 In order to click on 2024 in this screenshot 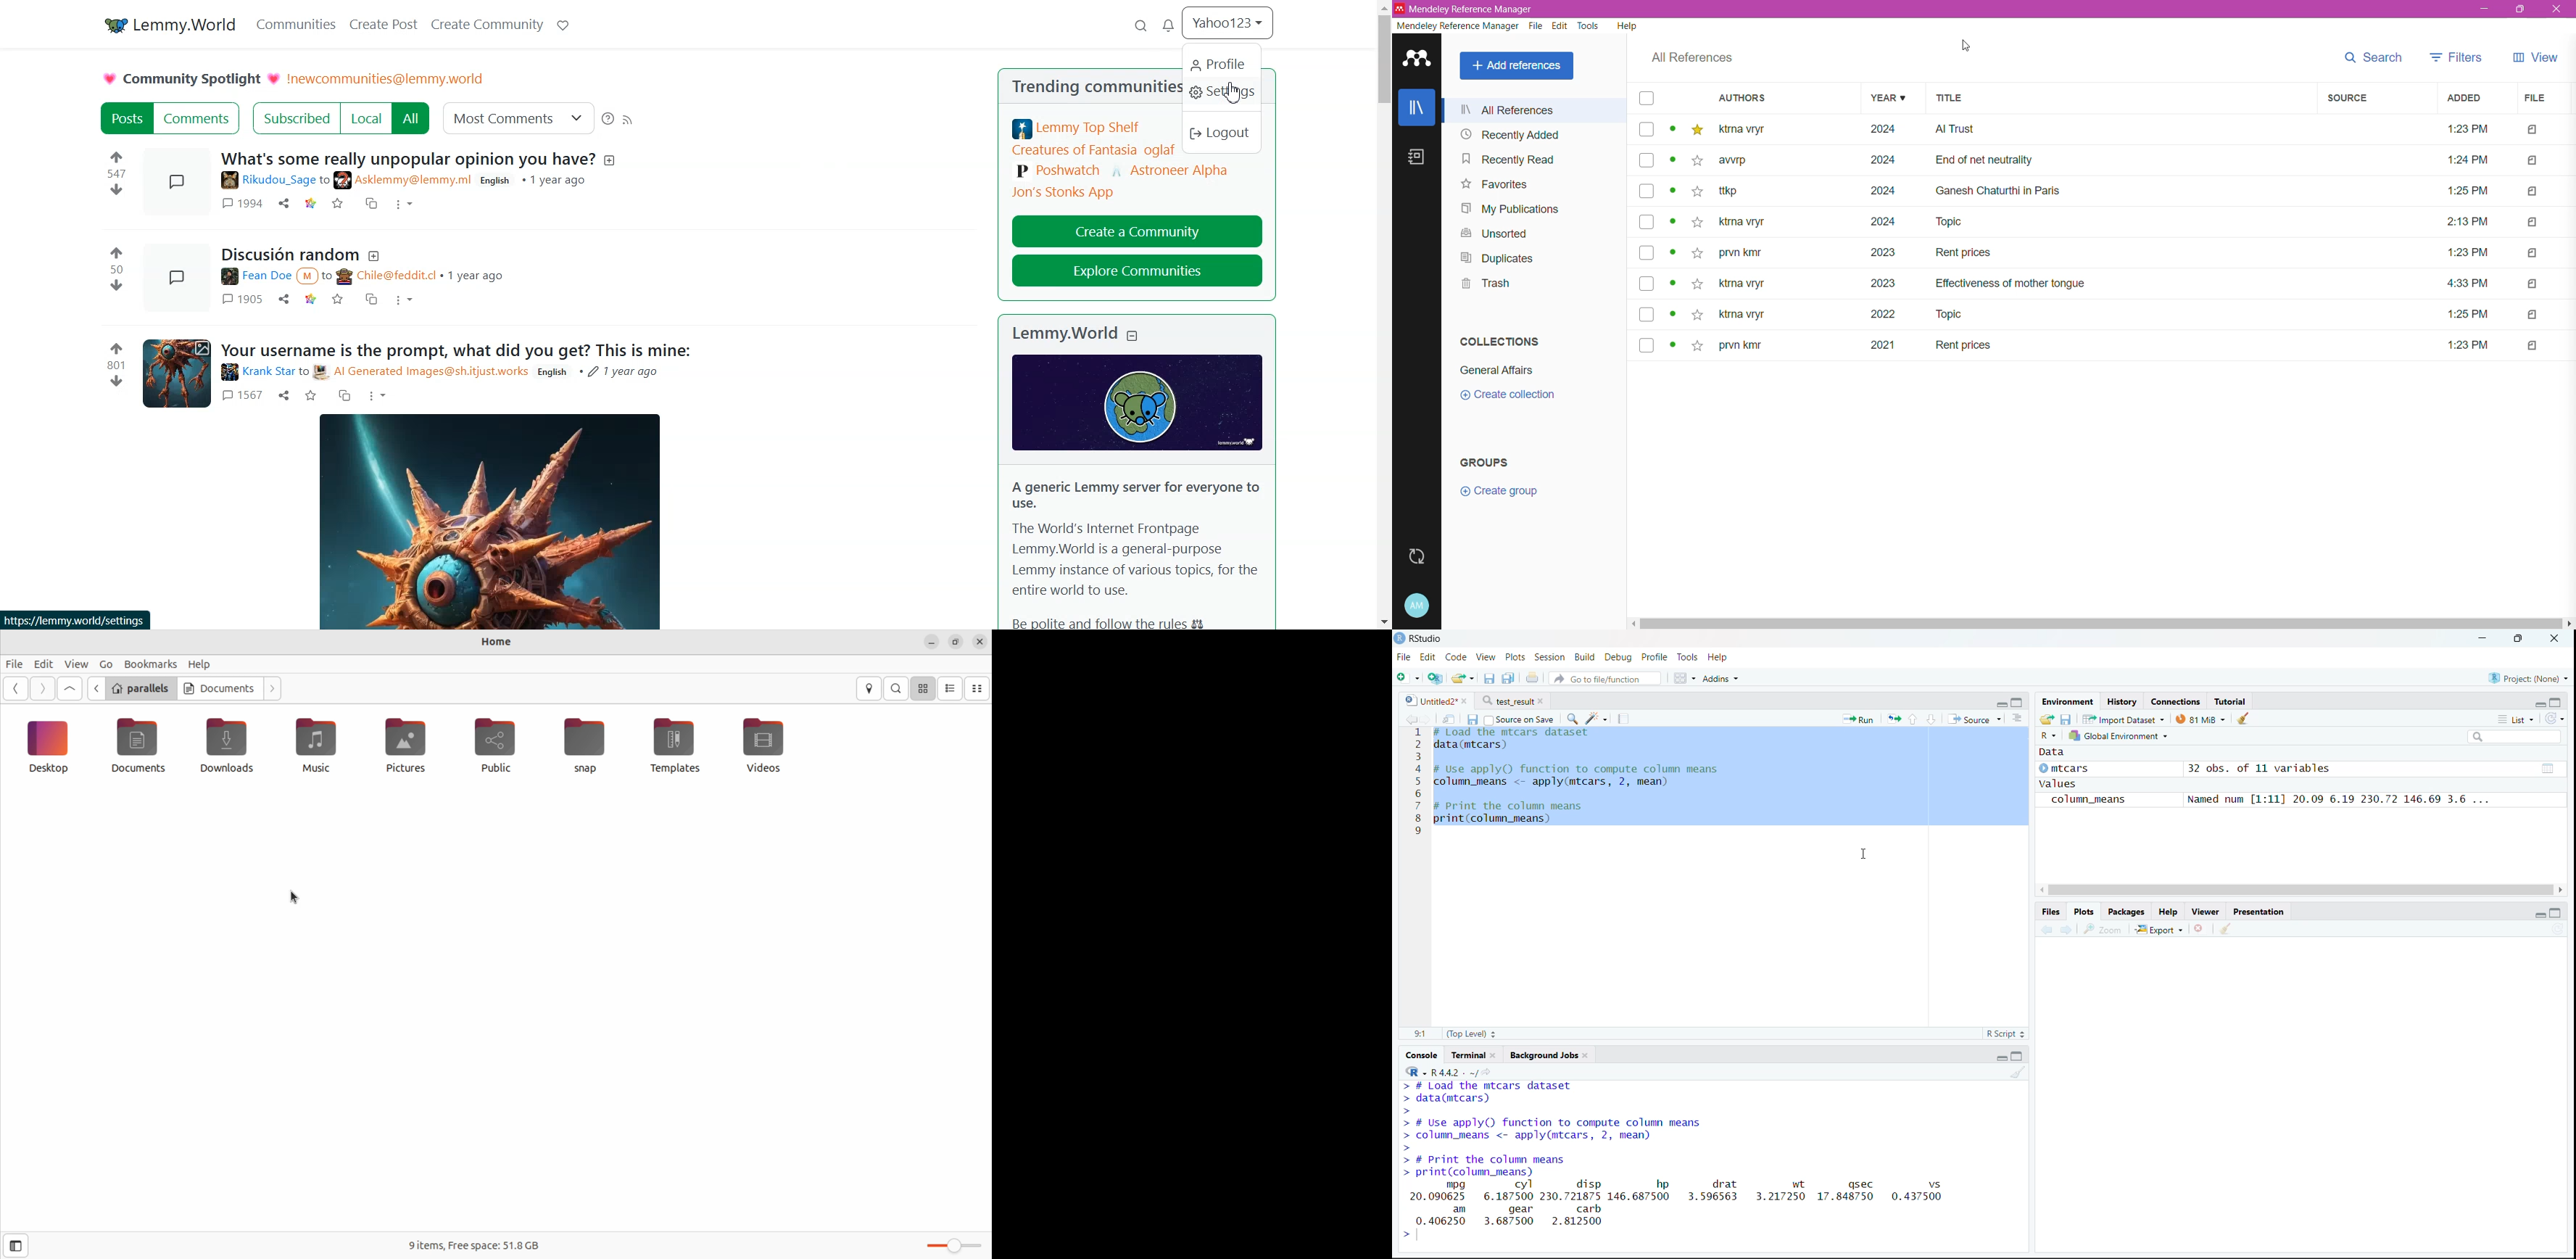, I will do `click(1886, 130)`.